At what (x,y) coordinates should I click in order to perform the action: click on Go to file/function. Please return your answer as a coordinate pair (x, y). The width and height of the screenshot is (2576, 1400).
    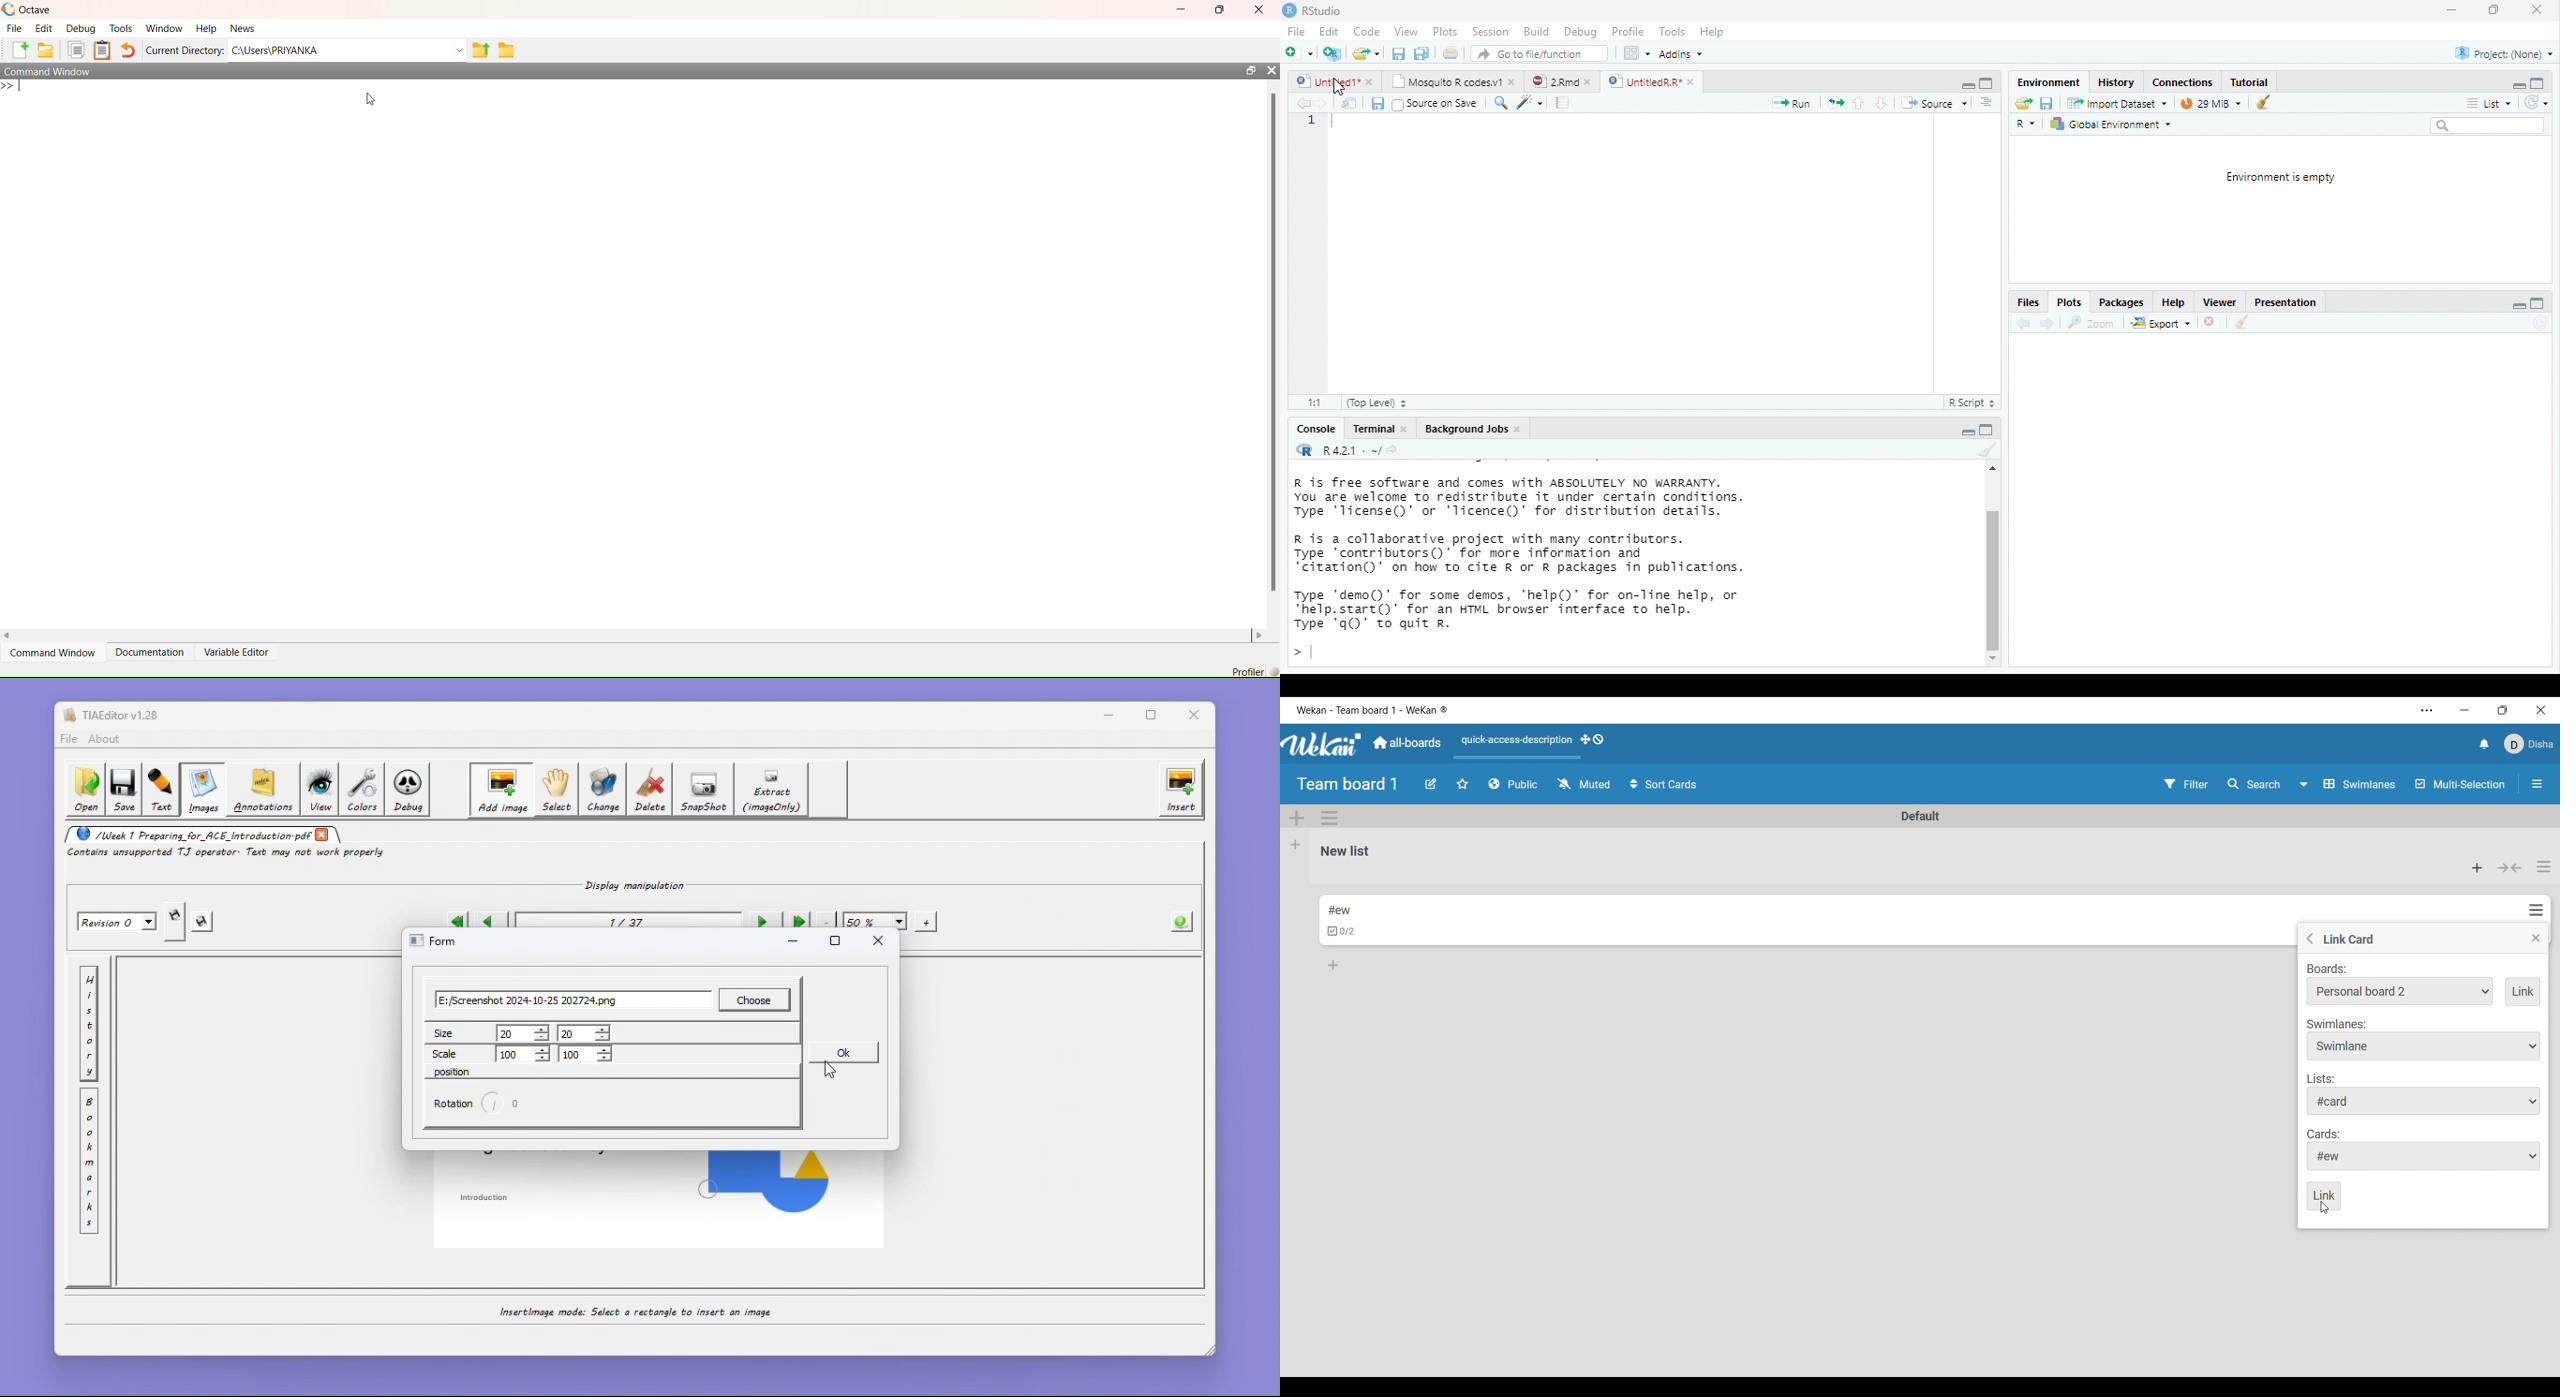
    Looking at the image, I should click on (1536, 53).